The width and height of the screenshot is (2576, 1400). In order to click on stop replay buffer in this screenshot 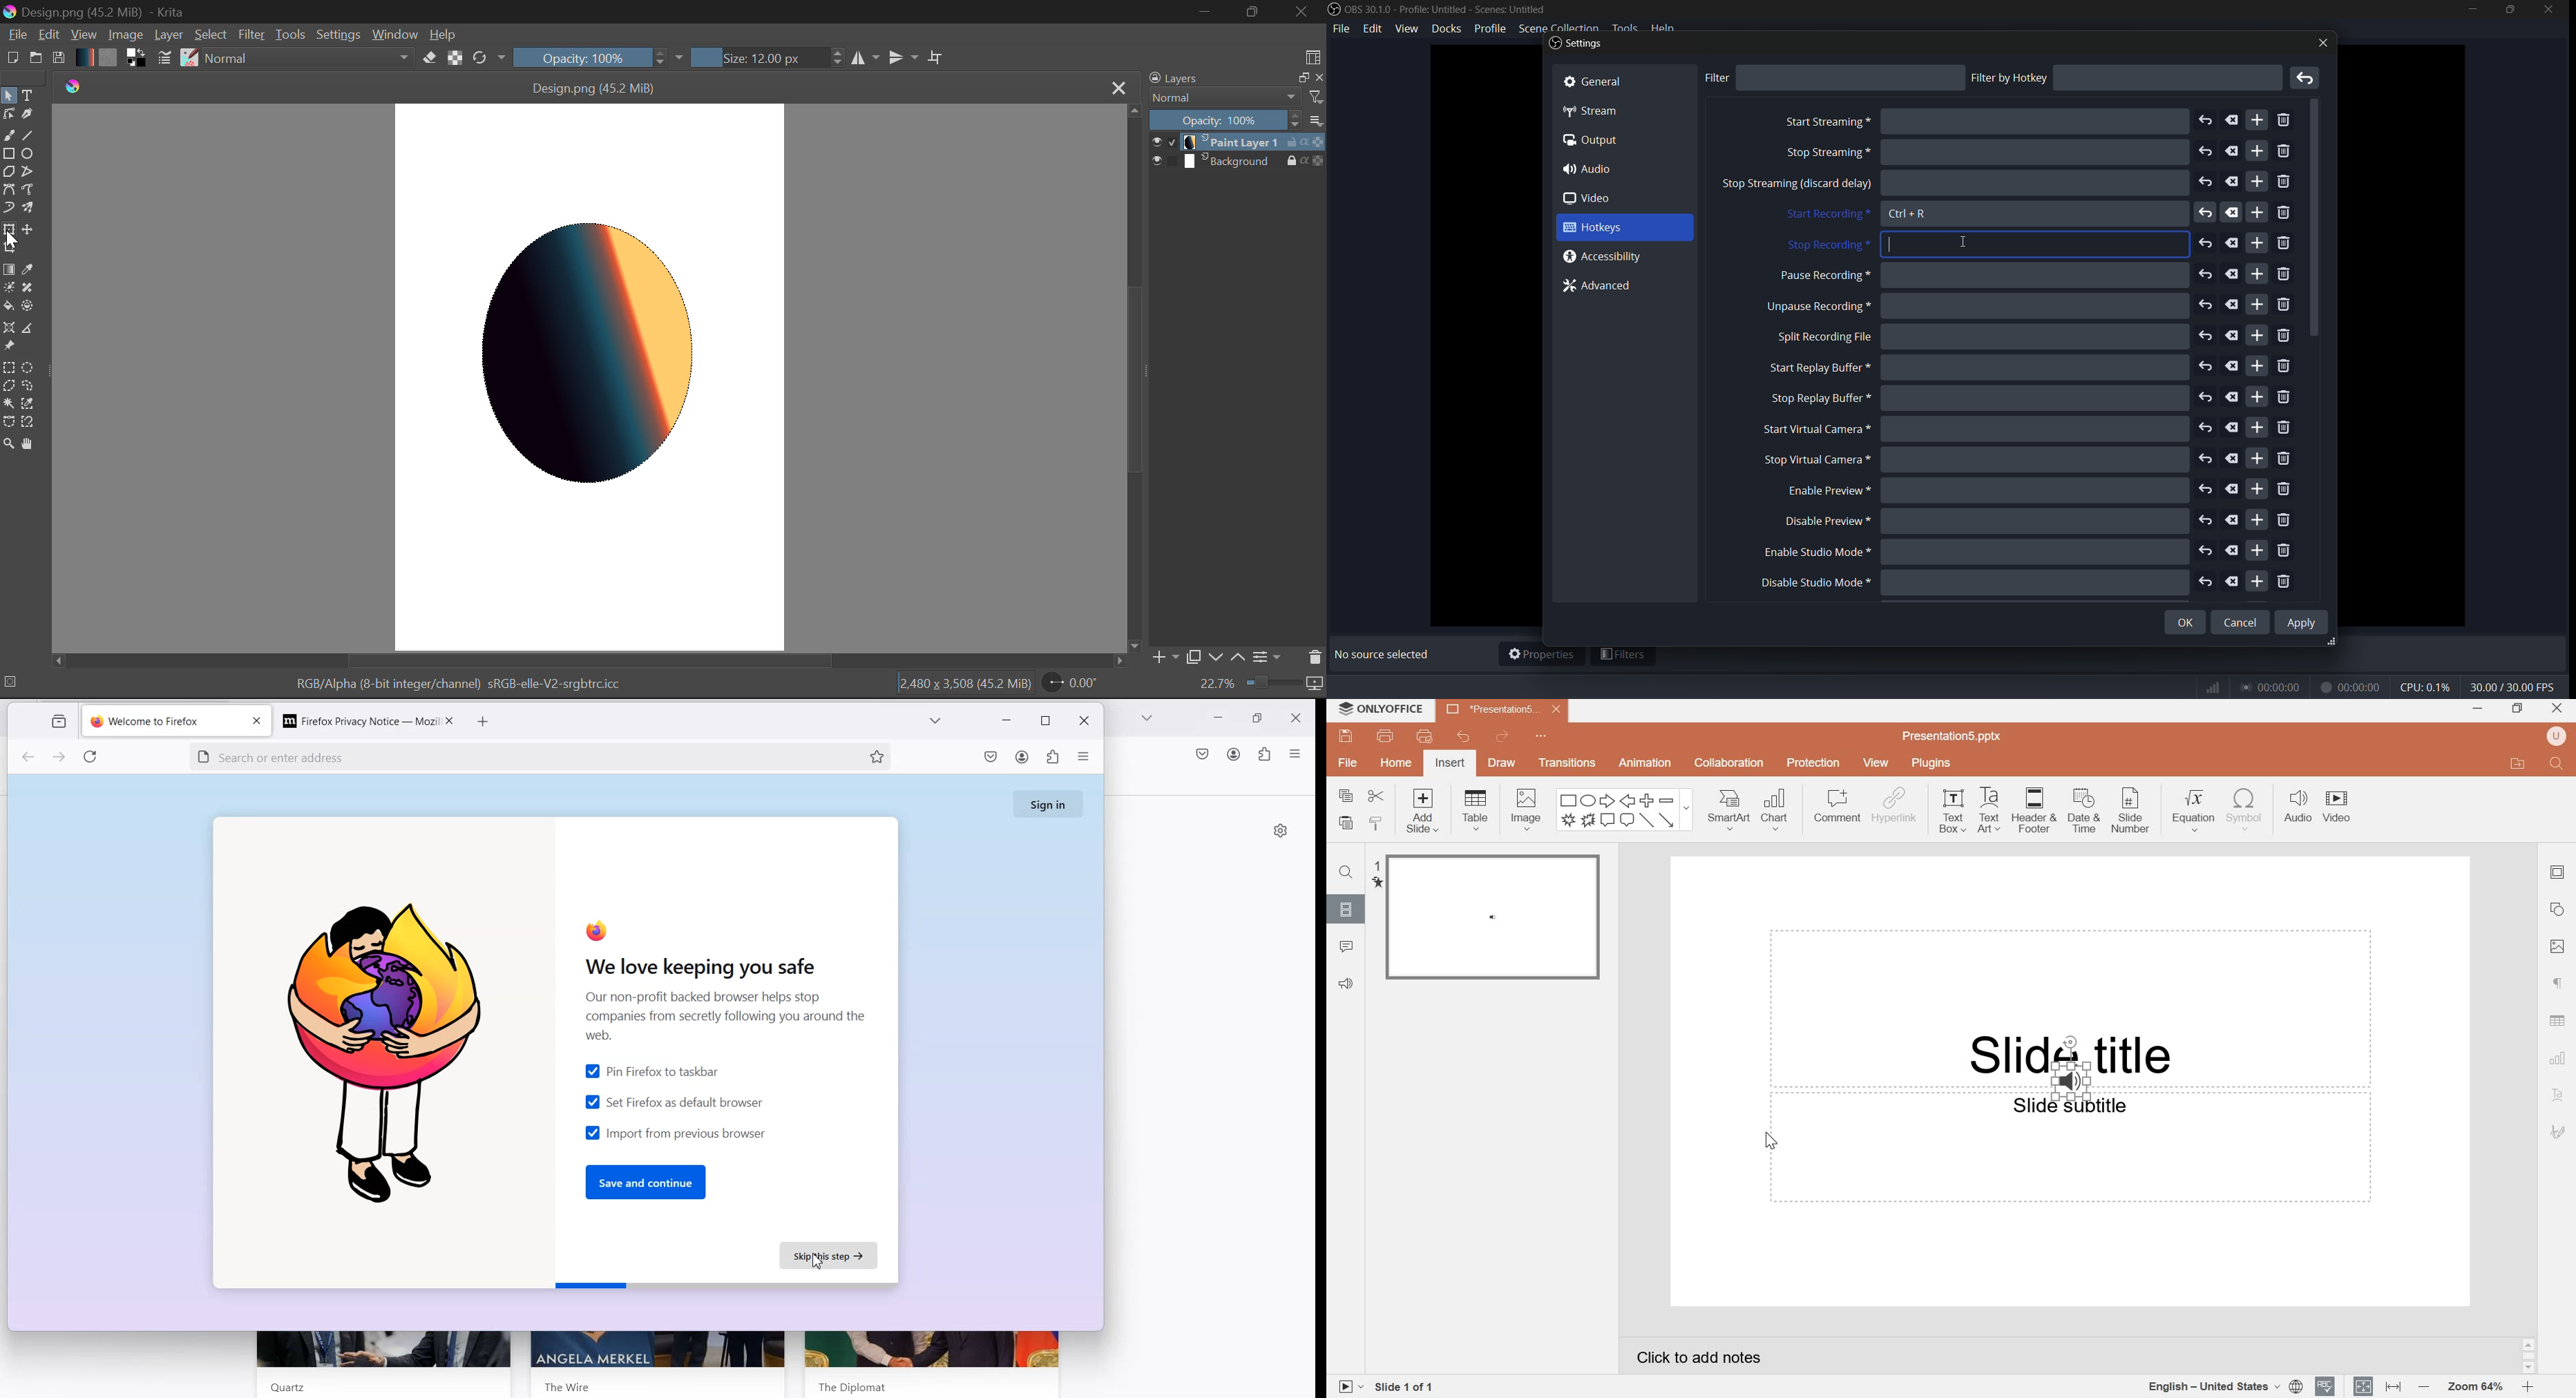, I will do `click(1819, 399)`.